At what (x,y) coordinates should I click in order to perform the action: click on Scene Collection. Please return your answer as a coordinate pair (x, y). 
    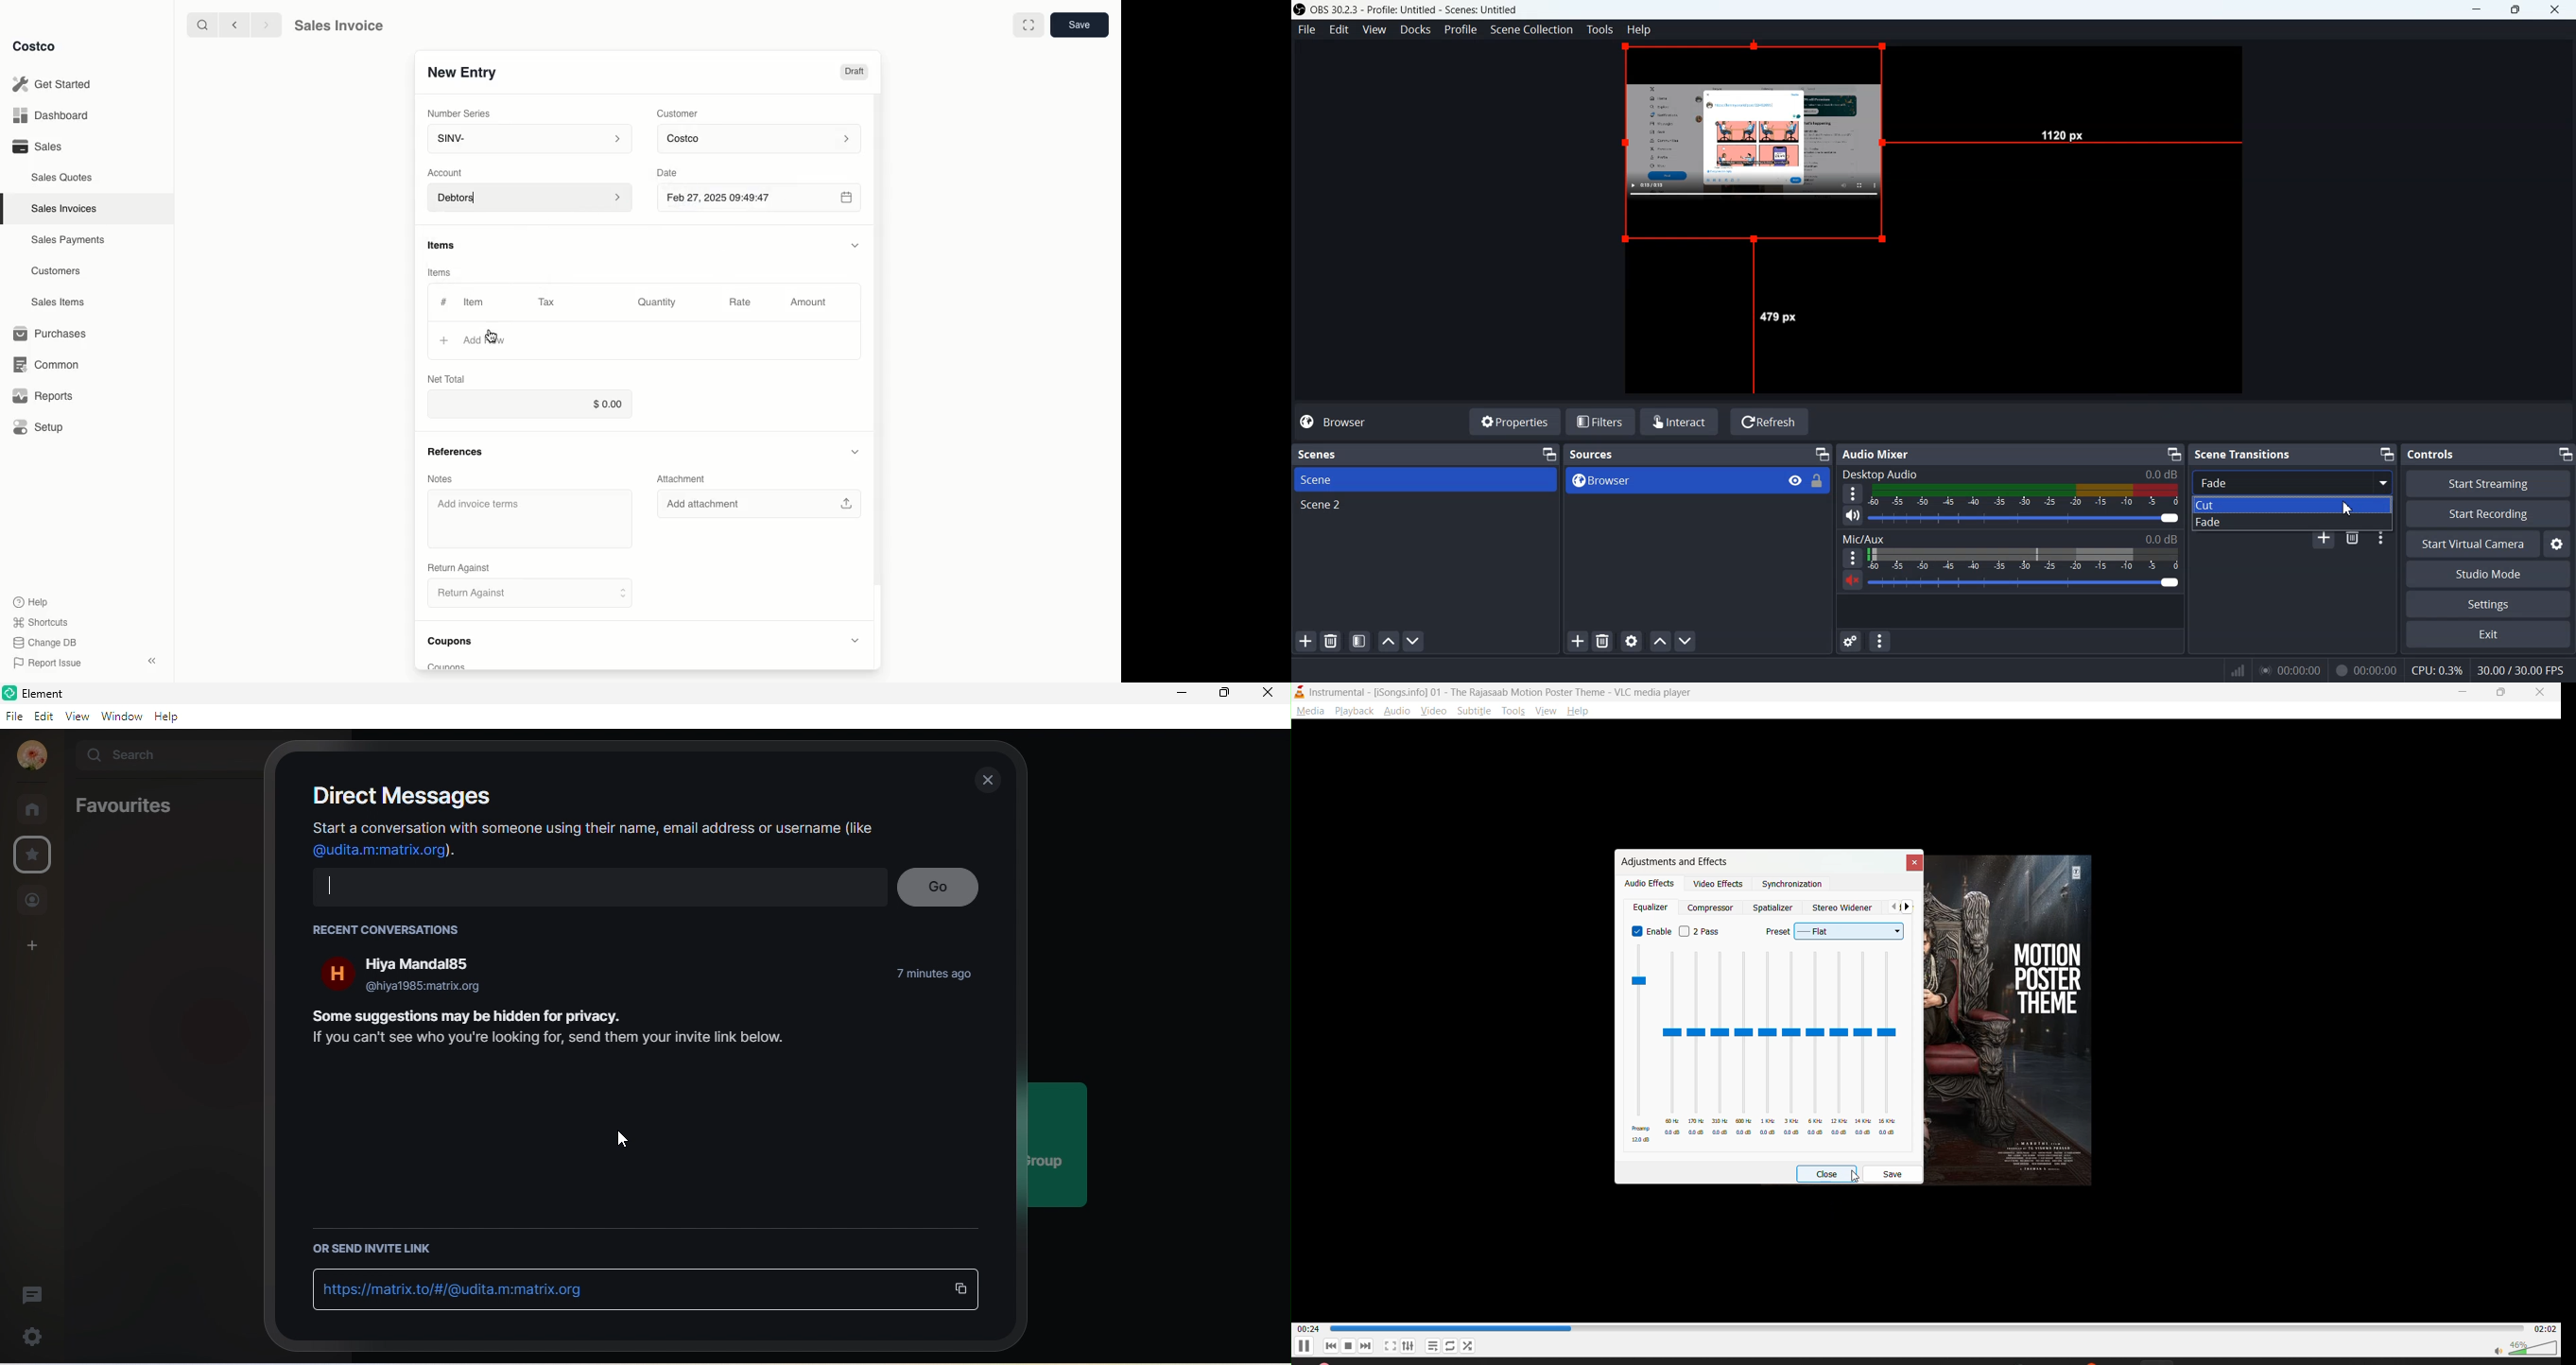
    Looking at the image, I should click on (1532, 29).